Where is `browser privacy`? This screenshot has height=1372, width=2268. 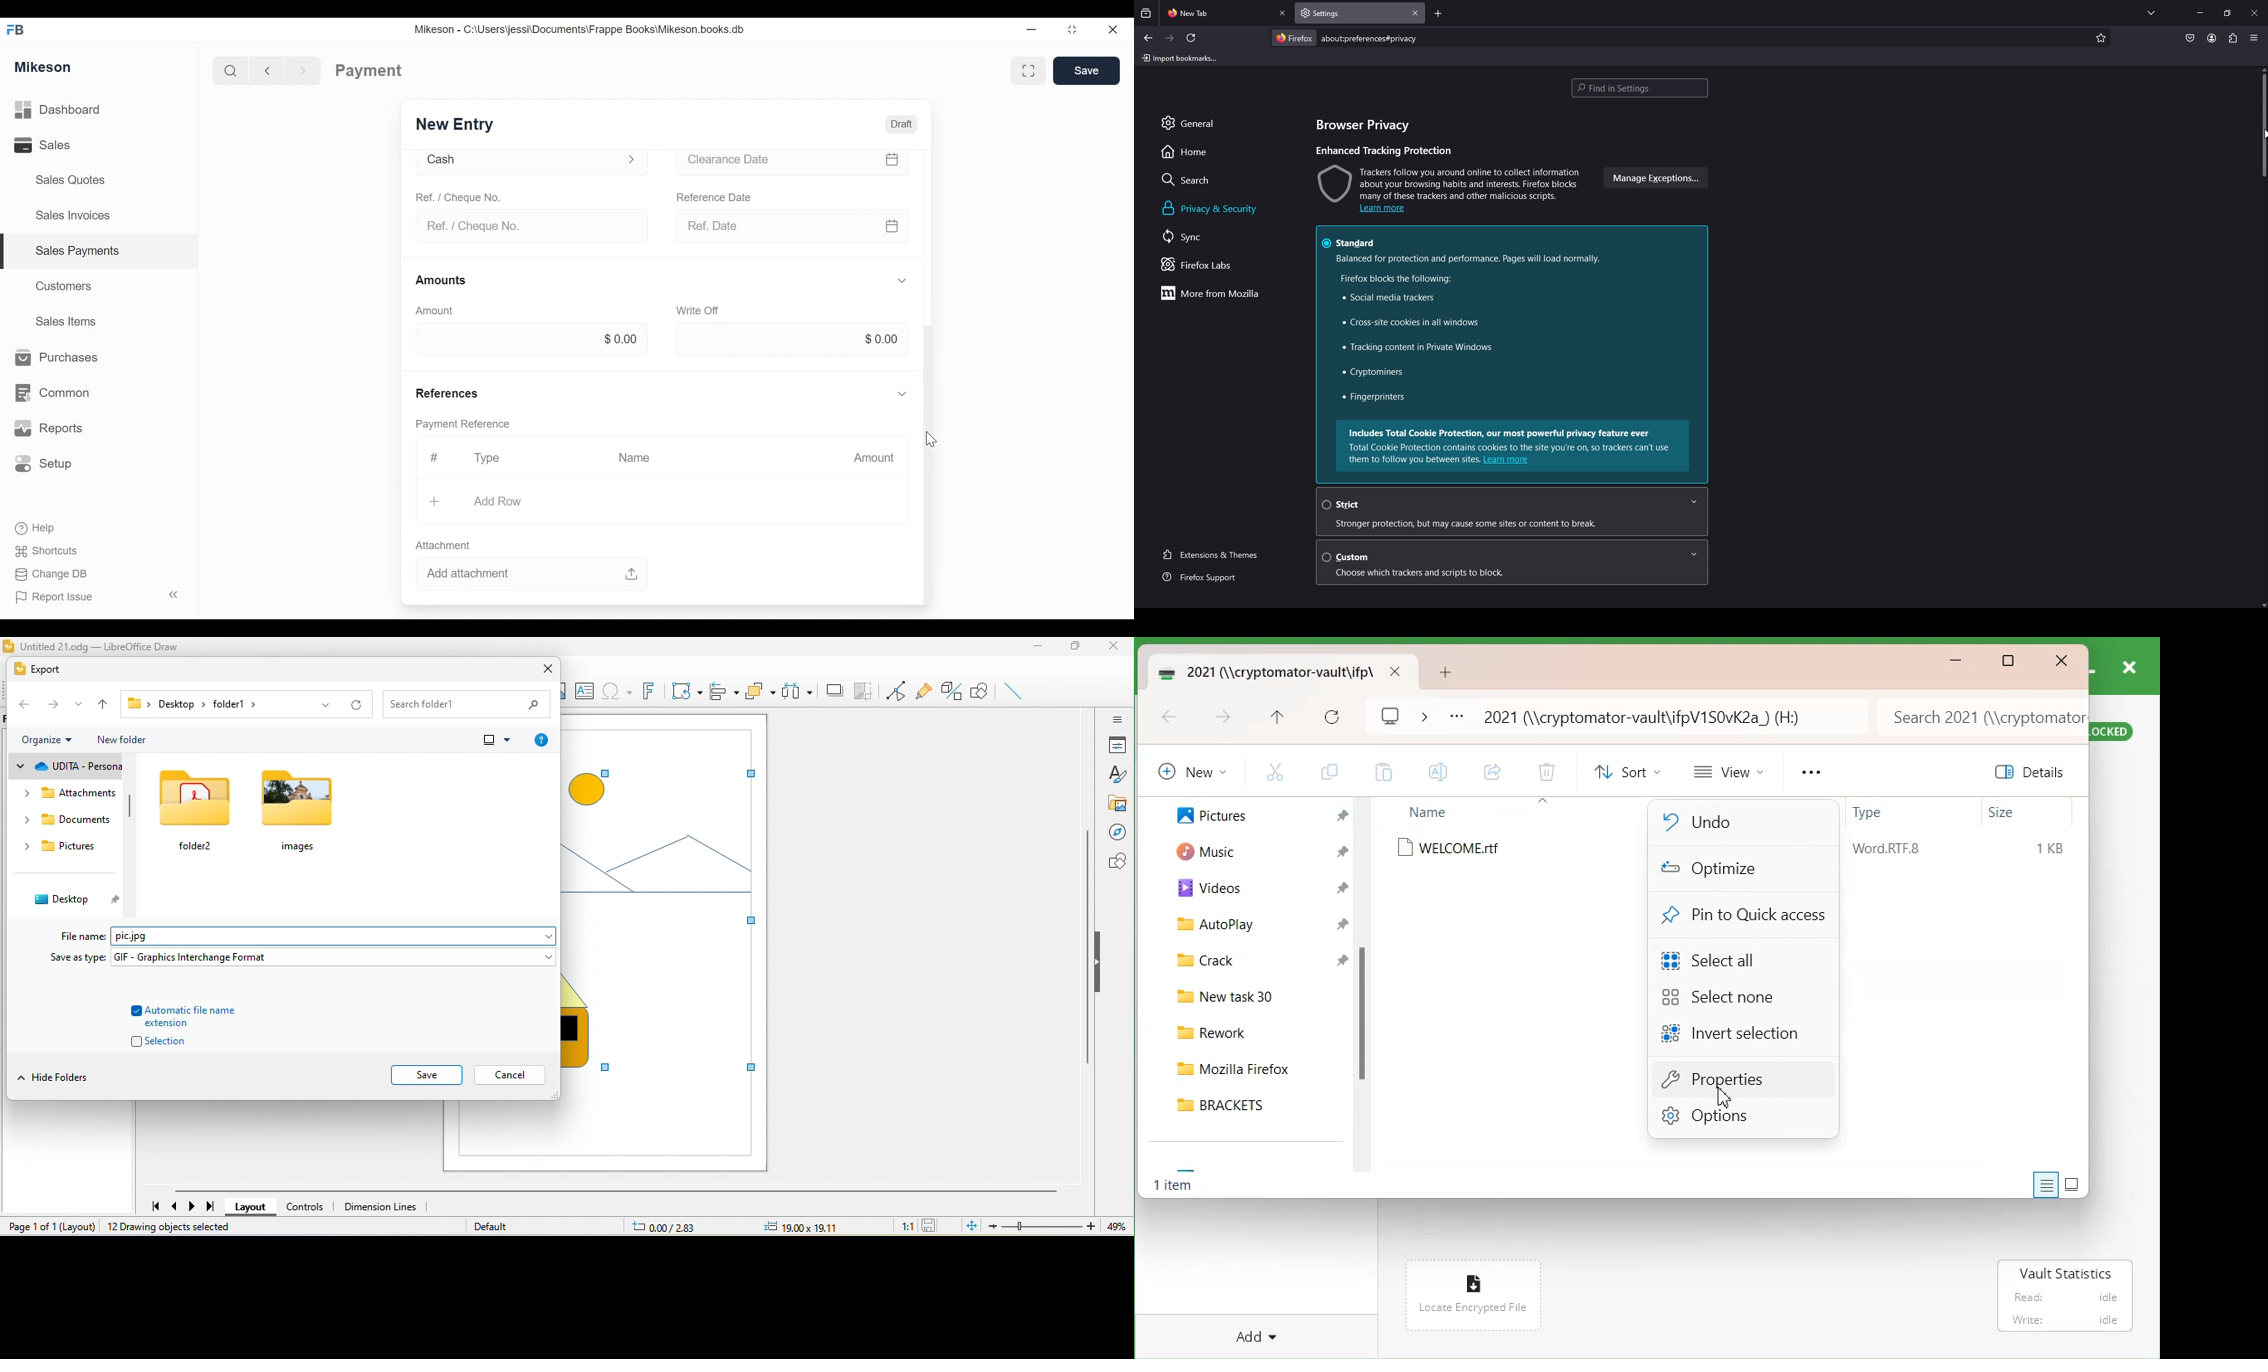 browser privacy is located at coordinates (1367, 127).